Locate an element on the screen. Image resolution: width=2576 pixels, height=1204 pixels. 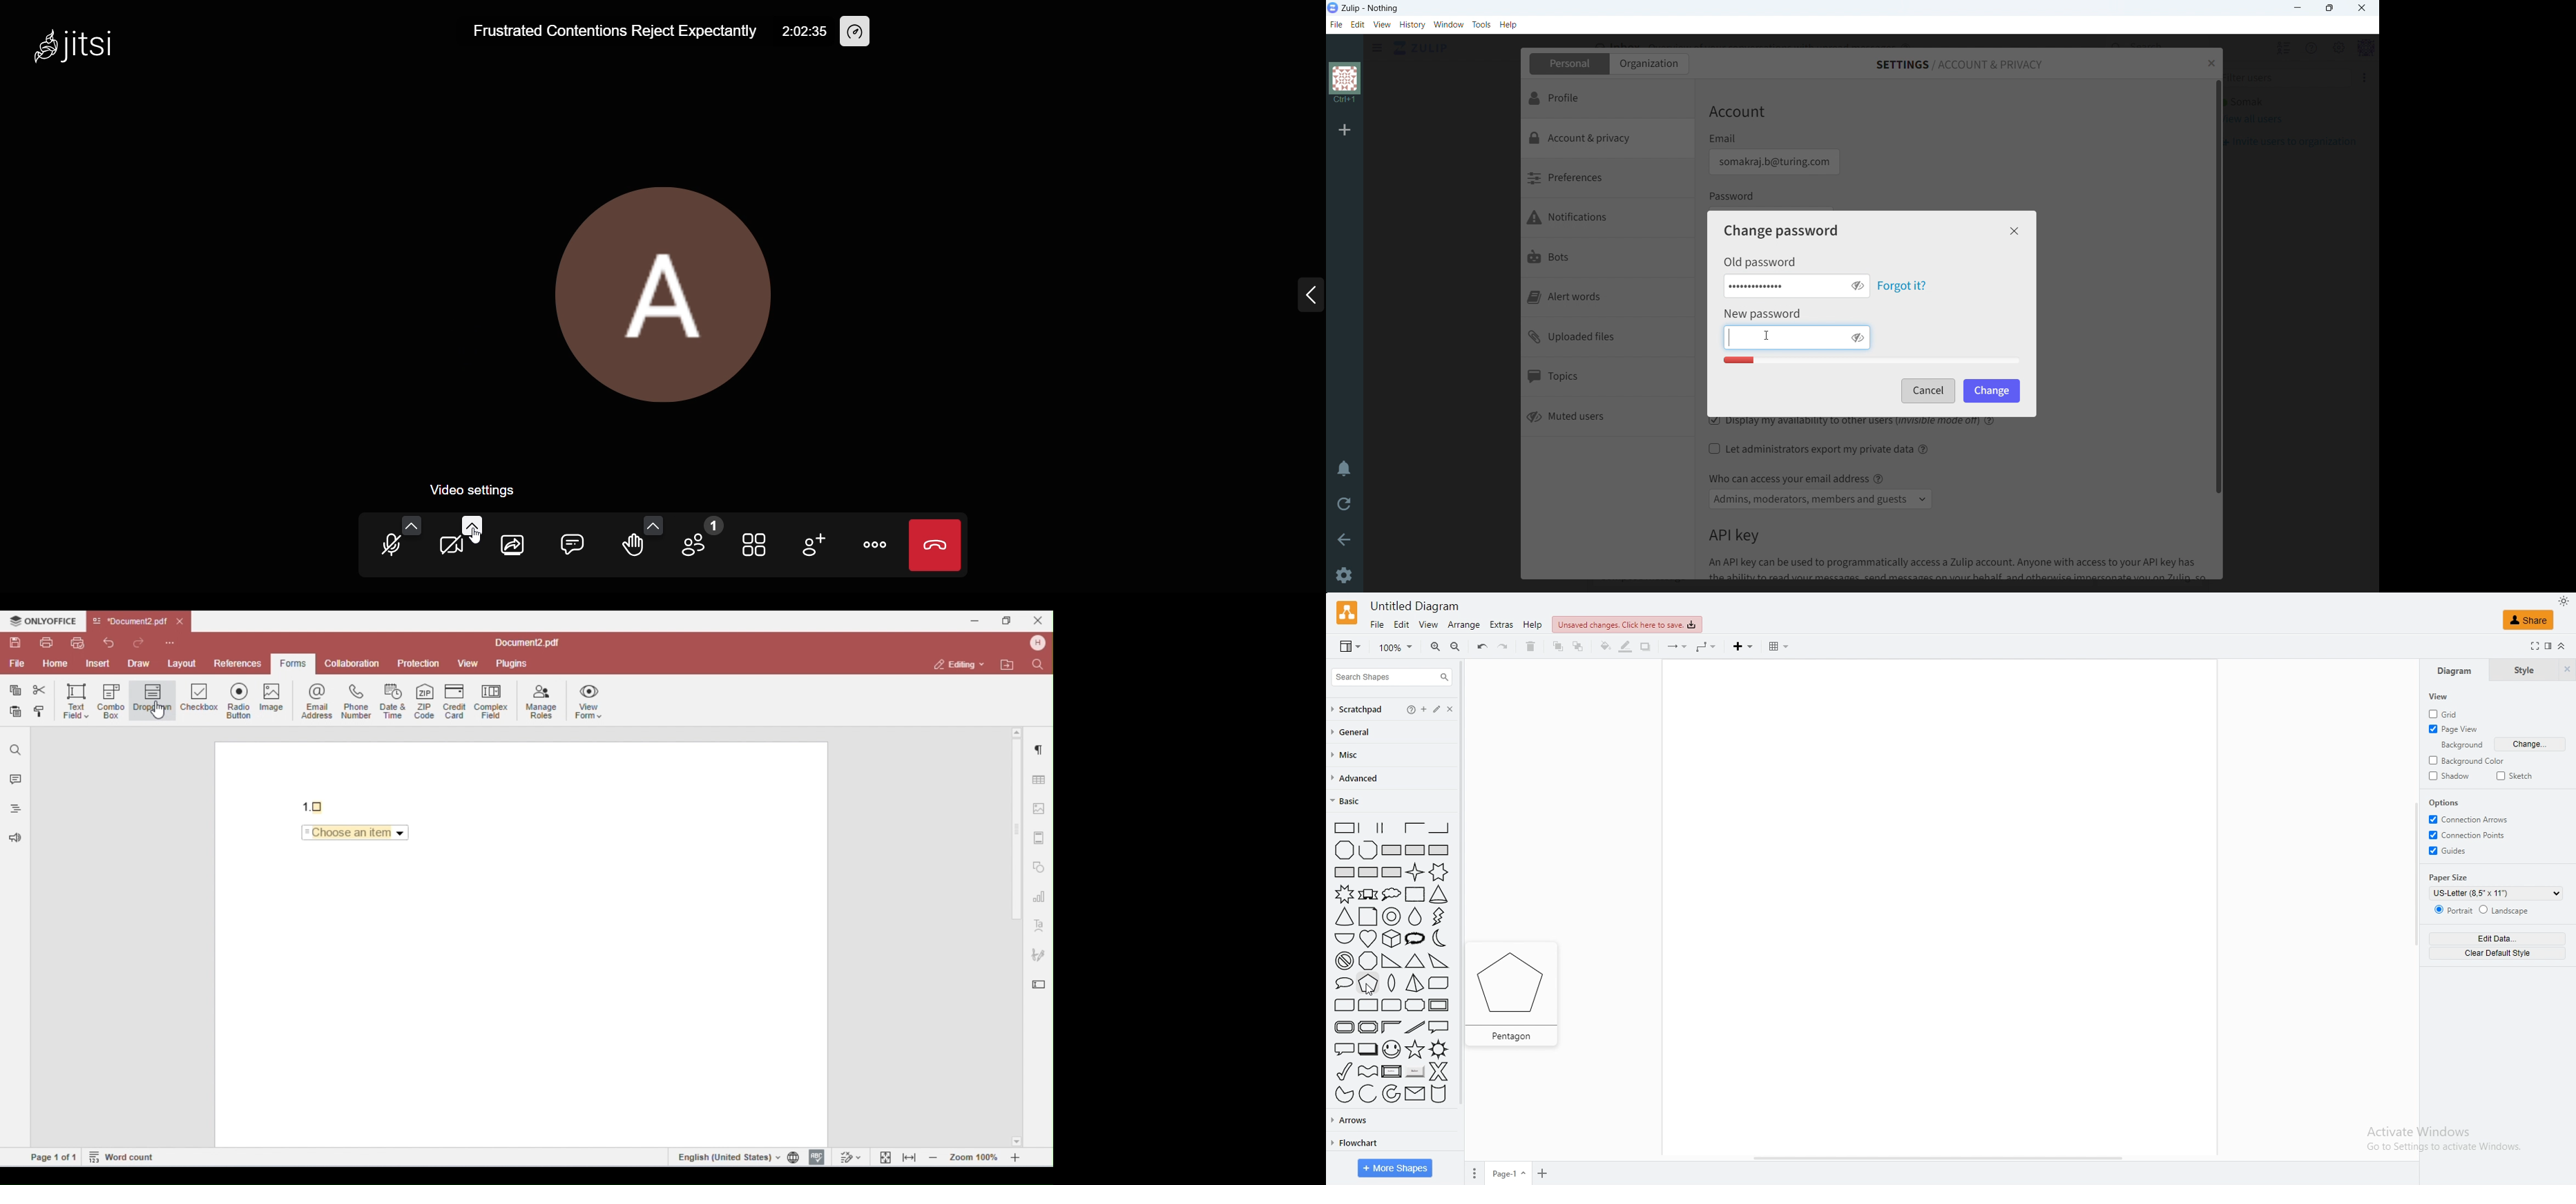
plaque frame is located at coordinates (1368, 1027).